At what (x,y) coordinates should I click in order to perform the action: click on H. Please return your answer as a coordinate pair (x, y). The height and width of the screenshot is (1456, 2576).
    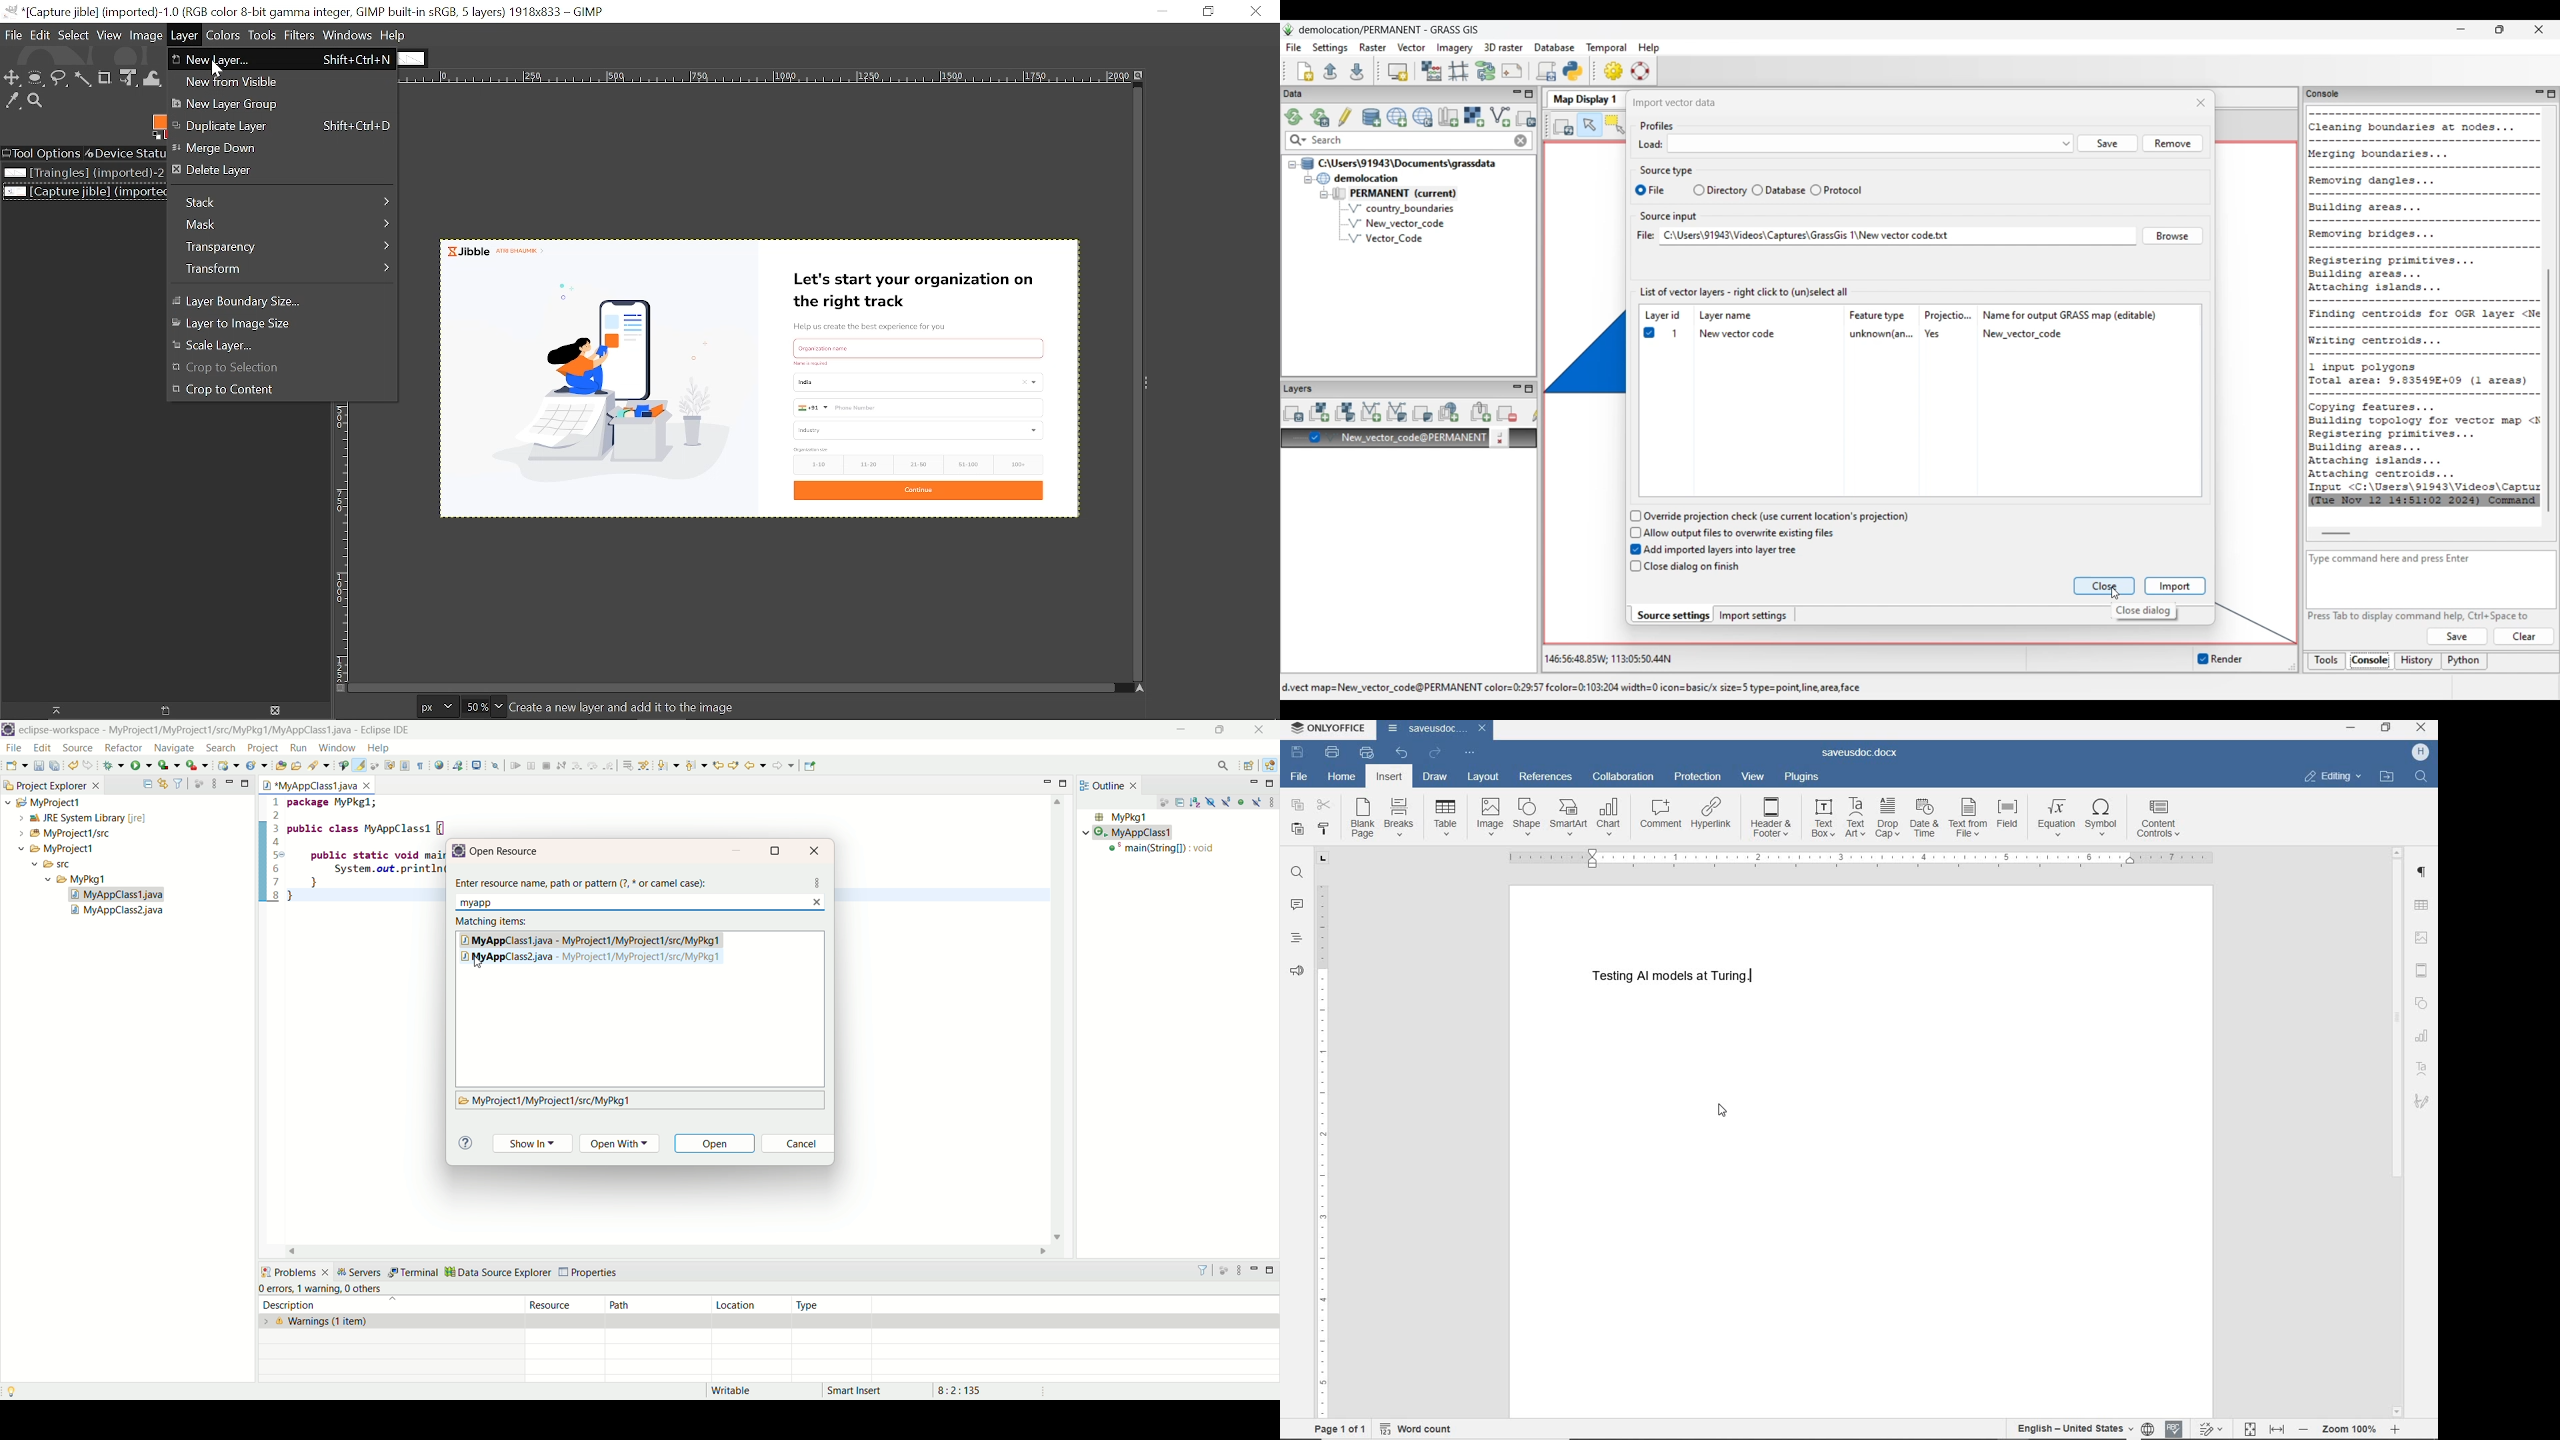
    Looking at the image, I should click on (2416, 753).